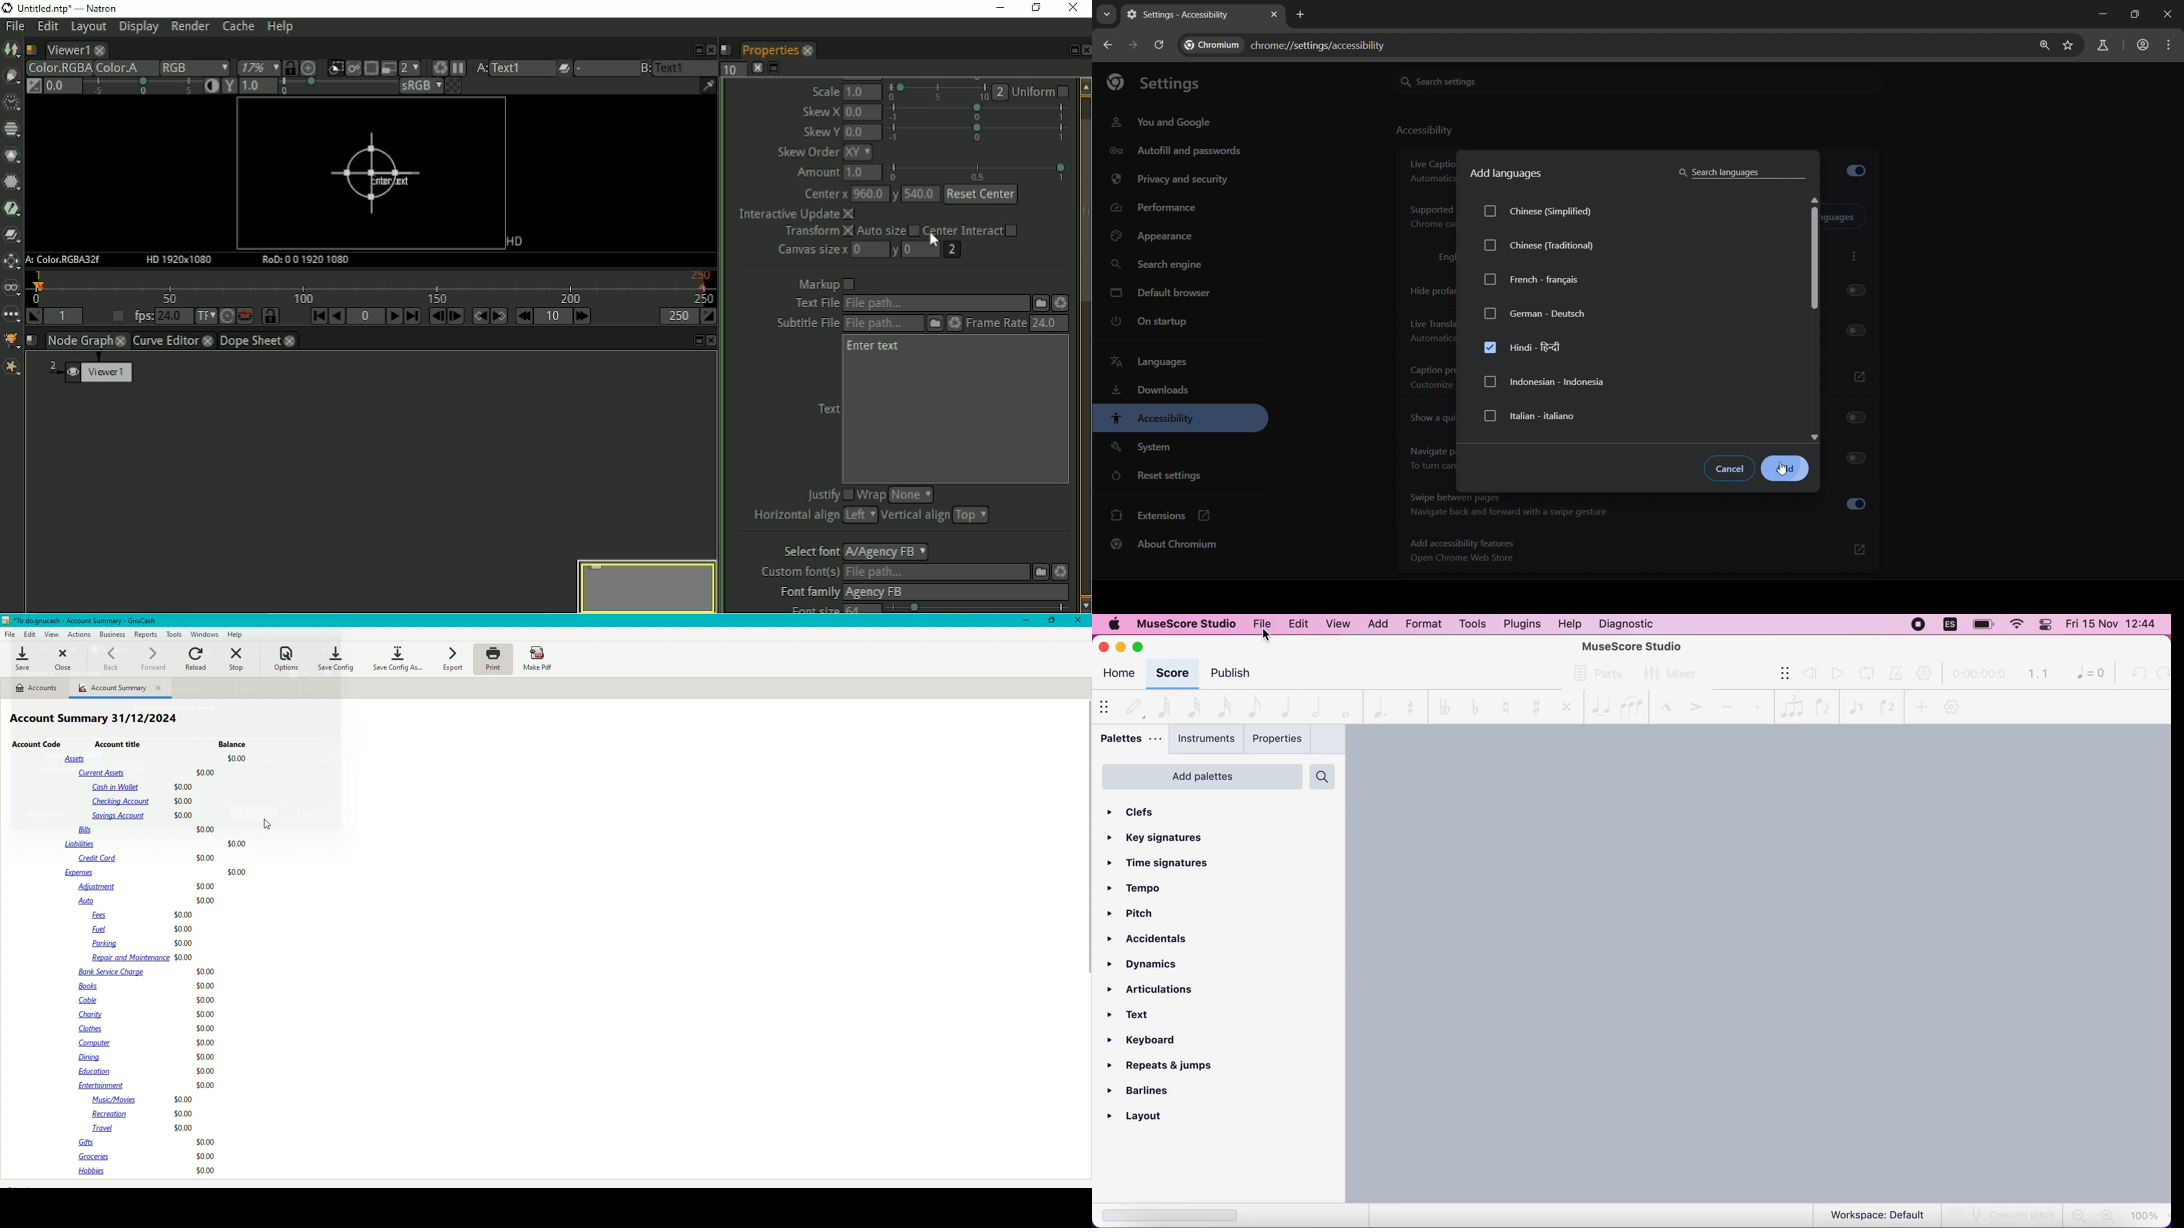 The image size is (2184, 1232). Describe the element at coordinates (80, 634) in the screenshot. I see `Actions` at that location.